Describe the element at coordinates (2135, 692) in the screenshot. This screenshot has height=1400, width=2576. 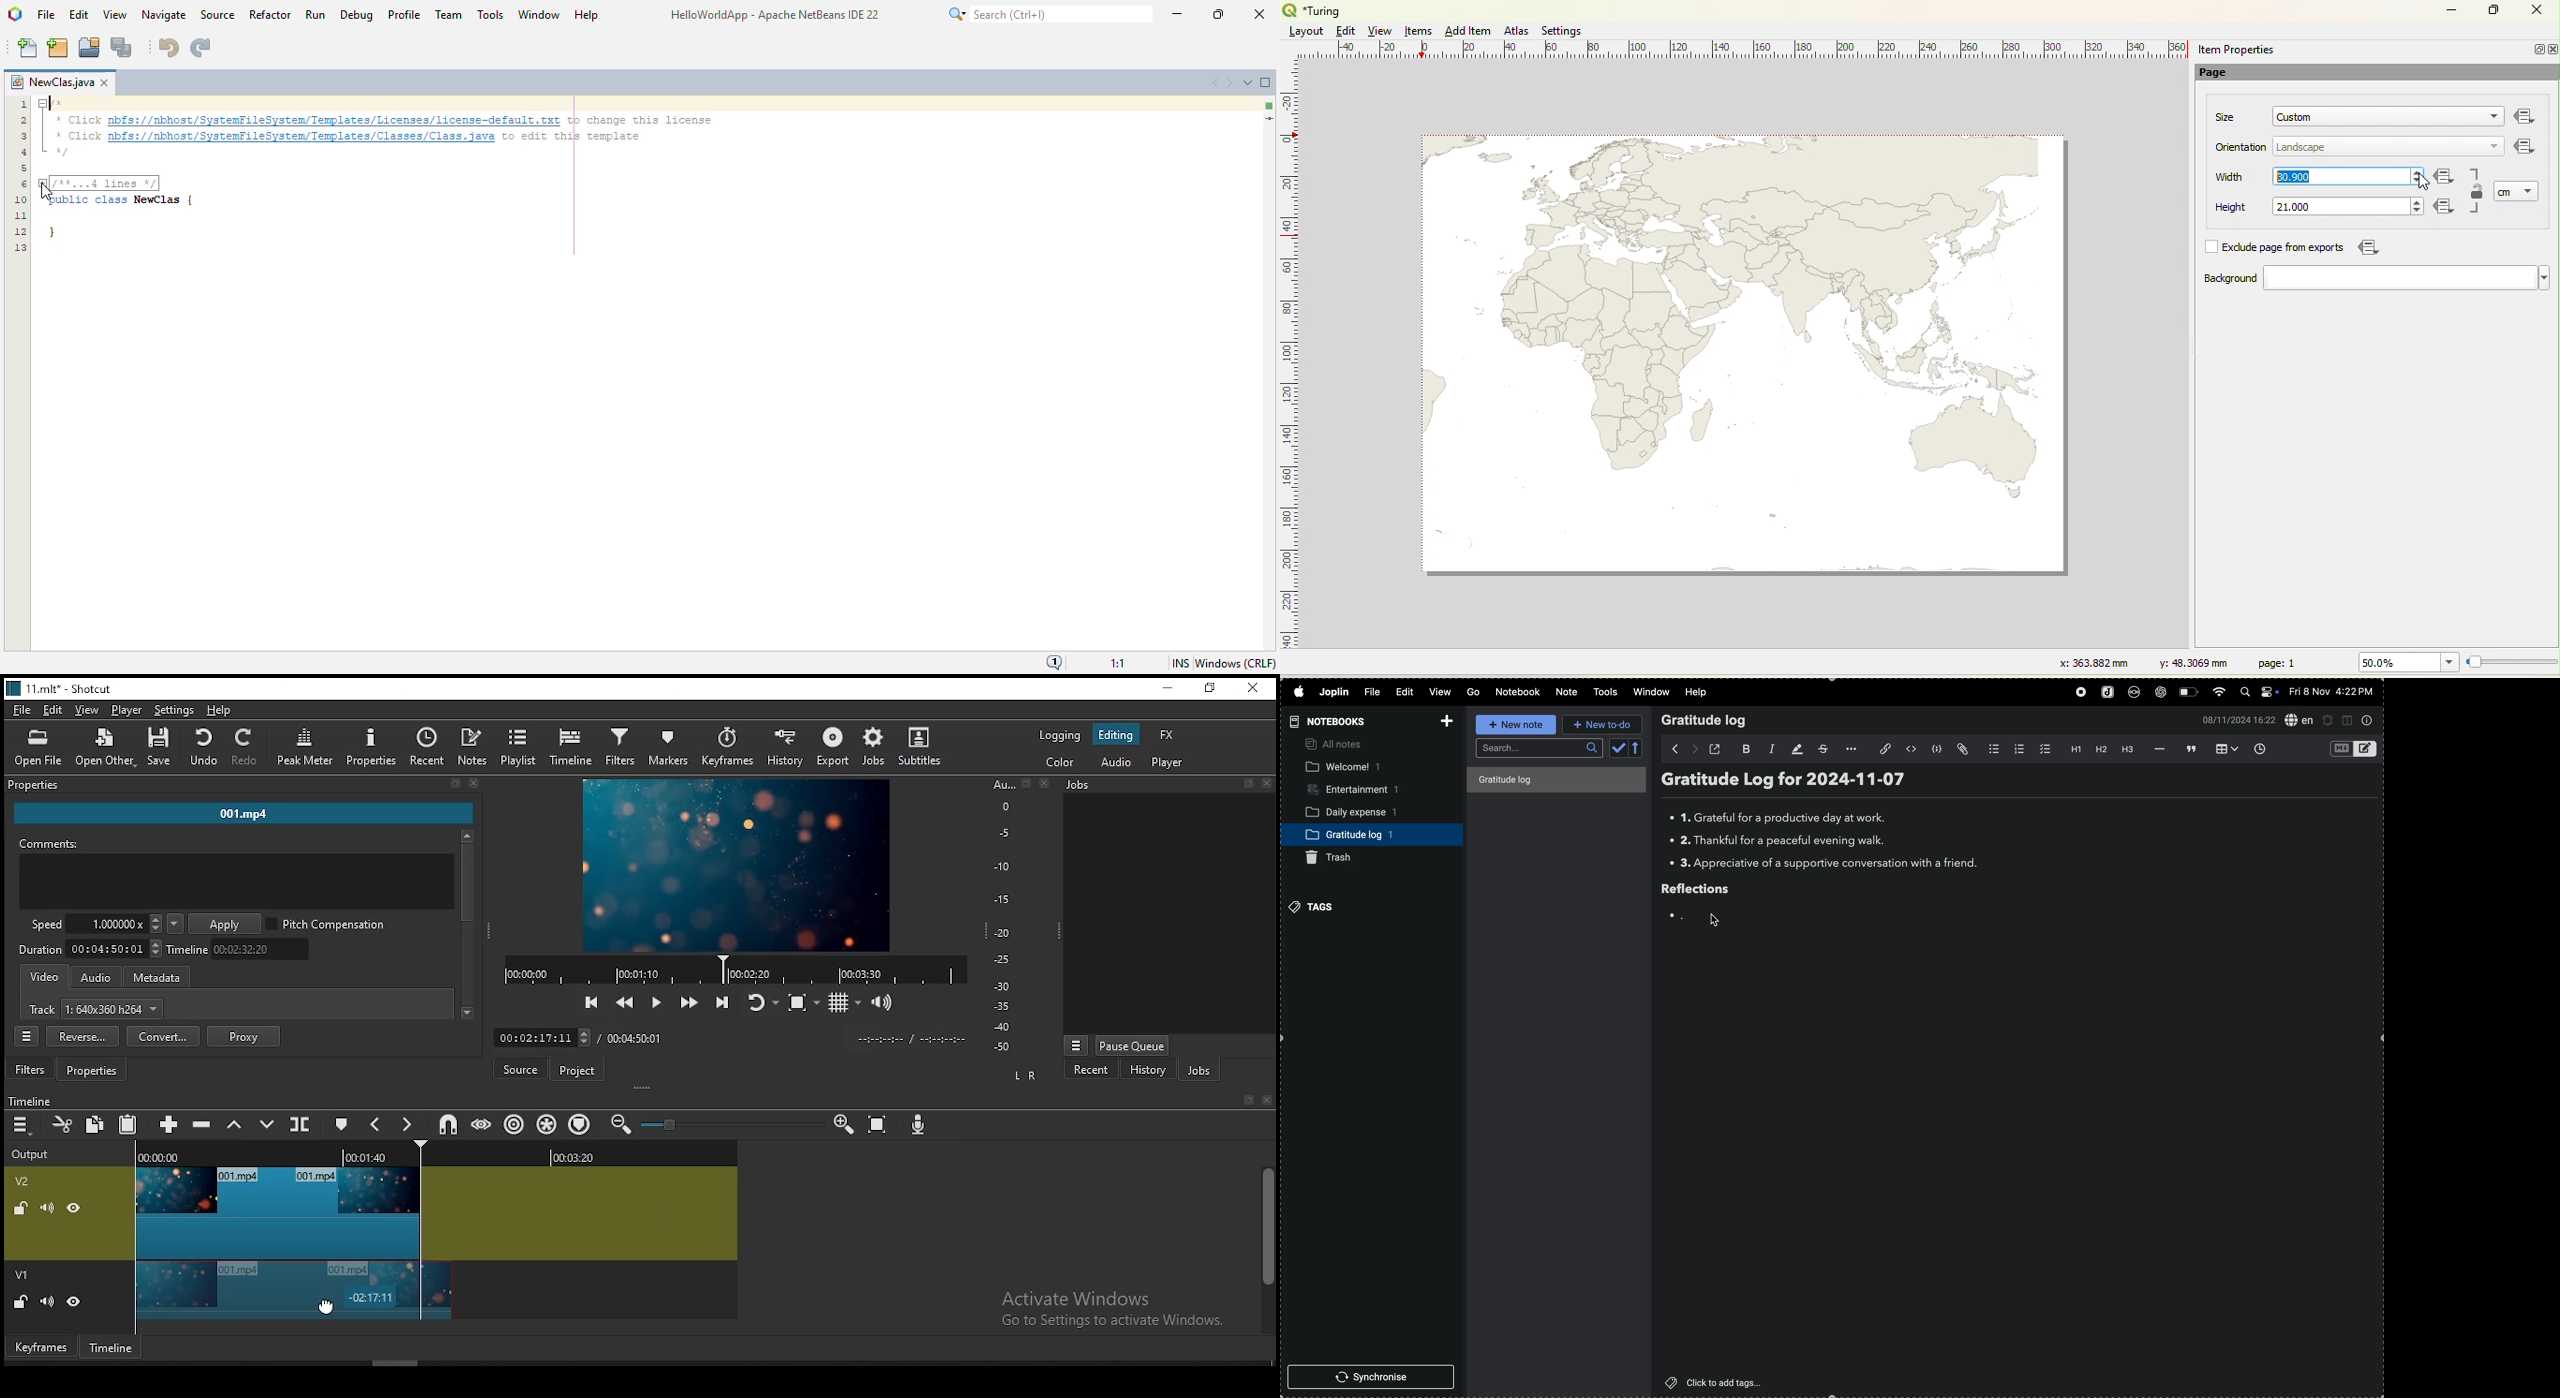
I see `nextcloud` at that location.